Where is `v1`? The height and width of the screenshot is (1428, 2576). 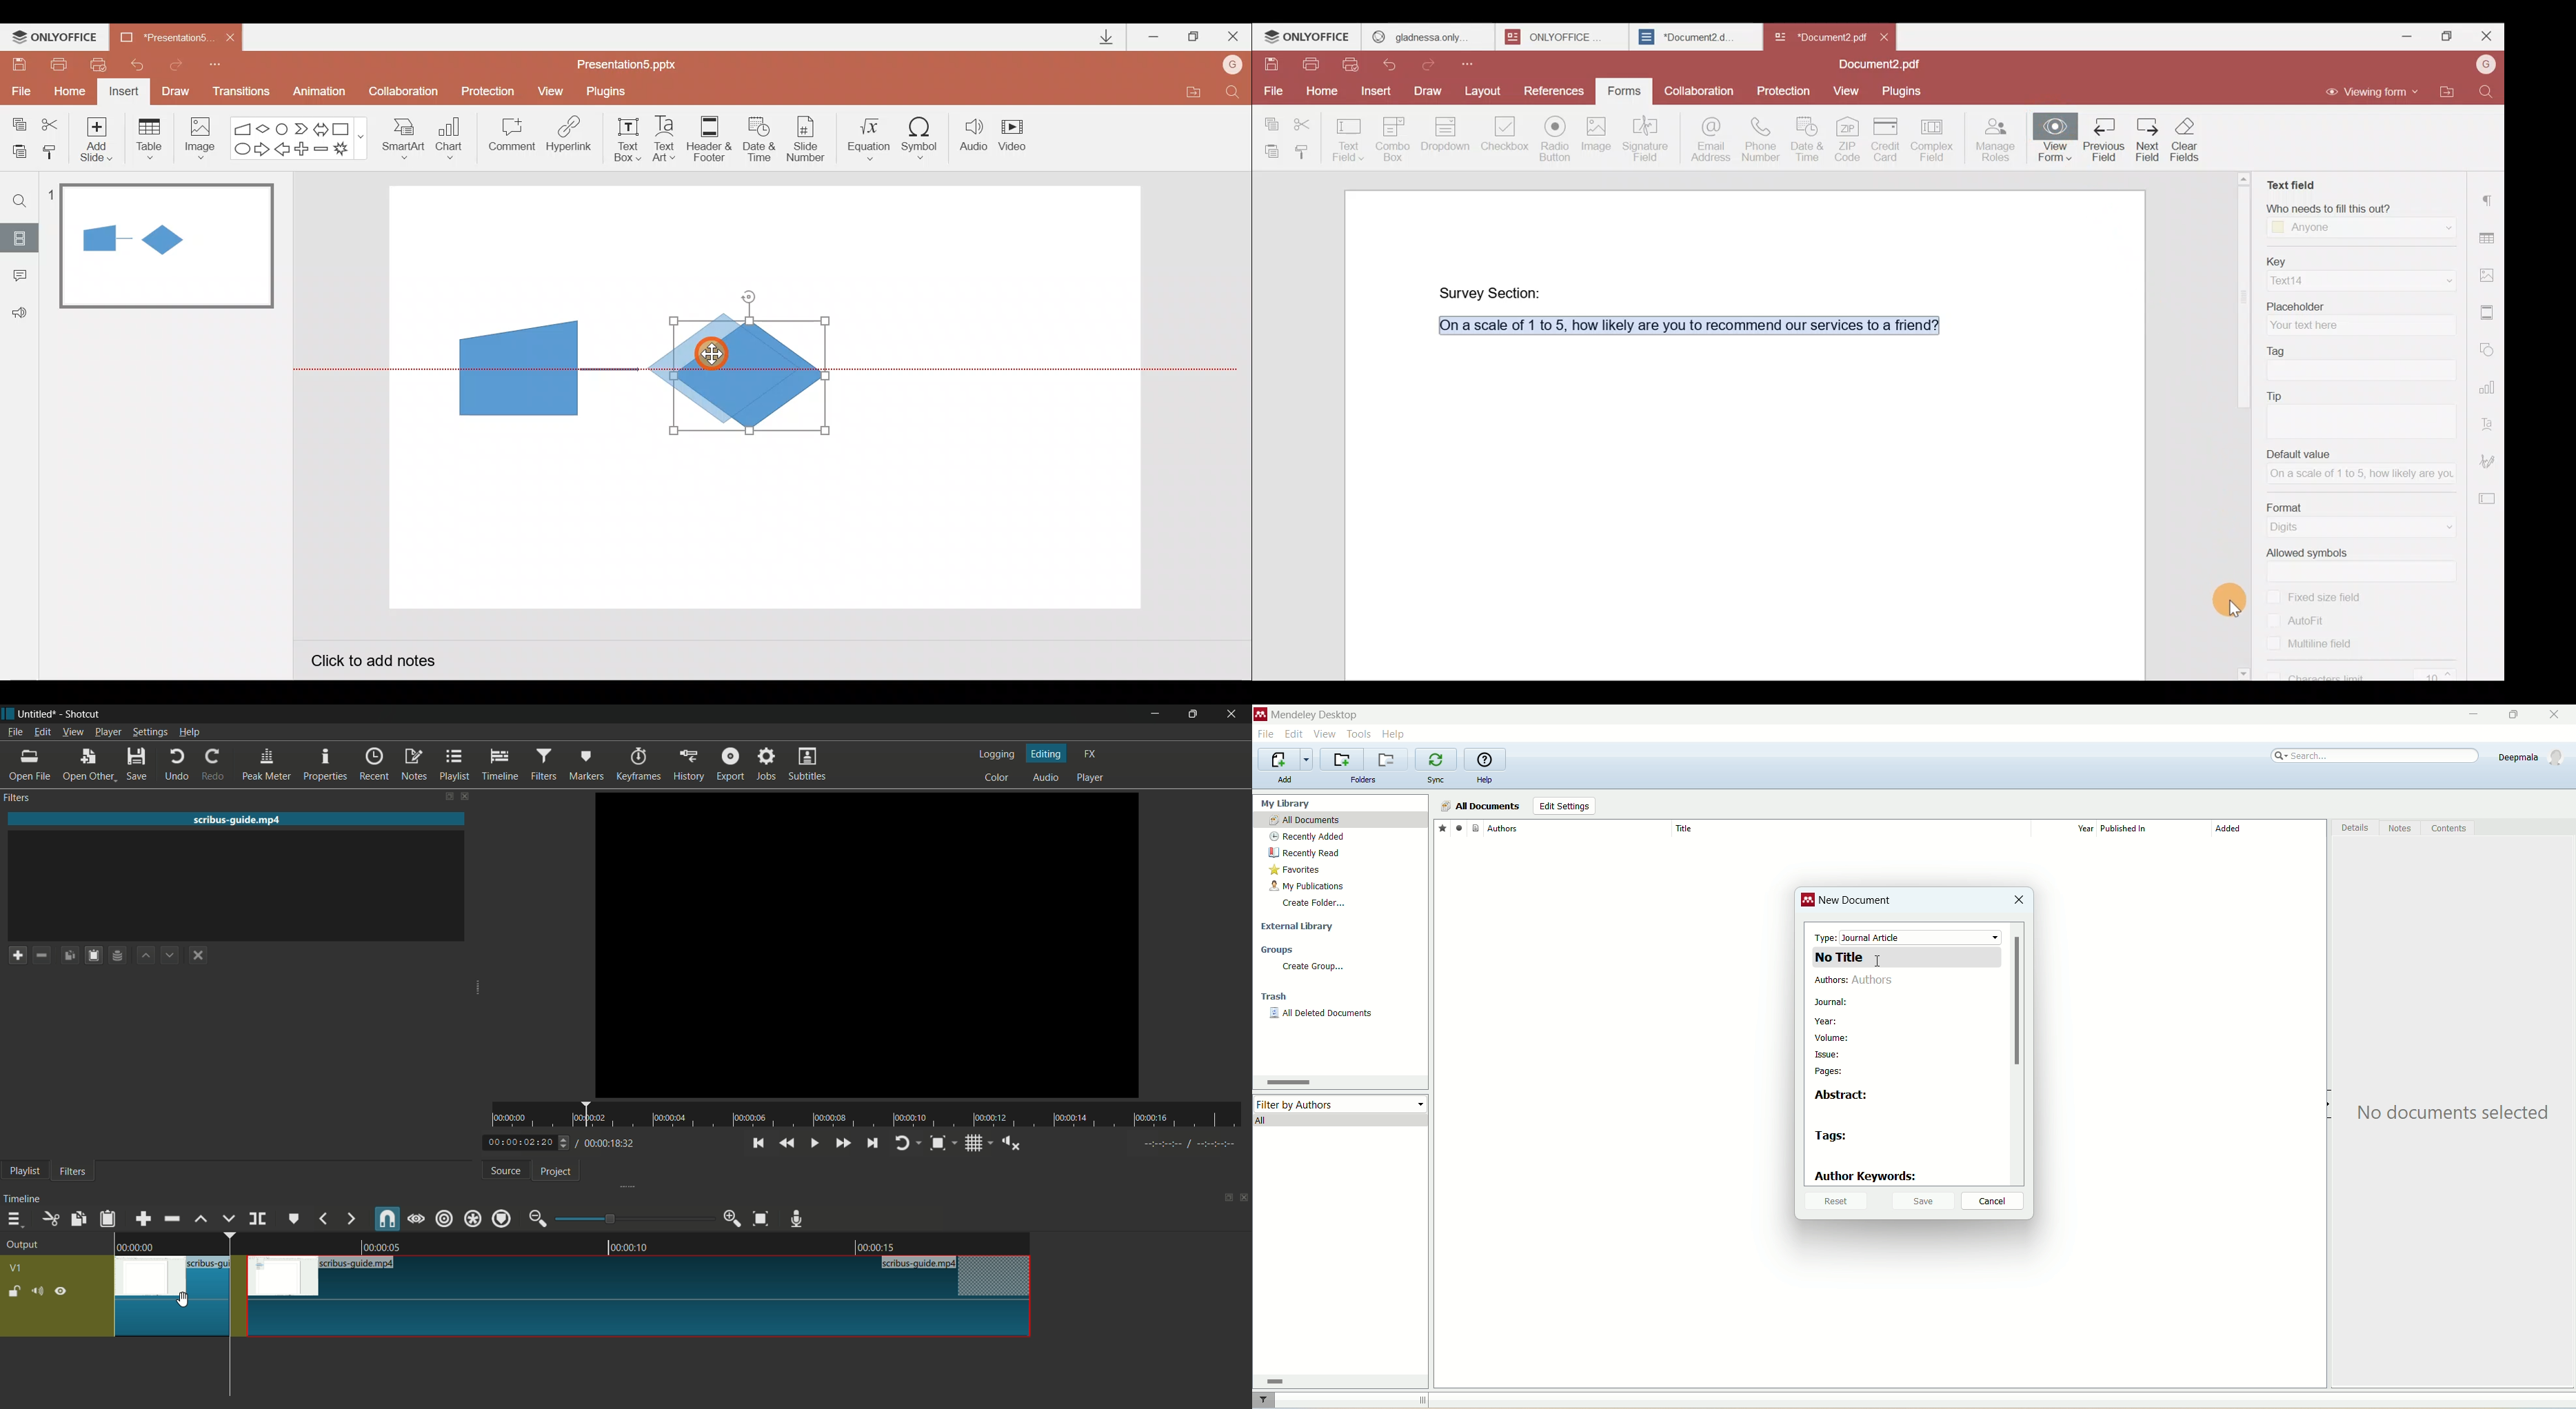
v1 is located at coordinates (16, 1268).